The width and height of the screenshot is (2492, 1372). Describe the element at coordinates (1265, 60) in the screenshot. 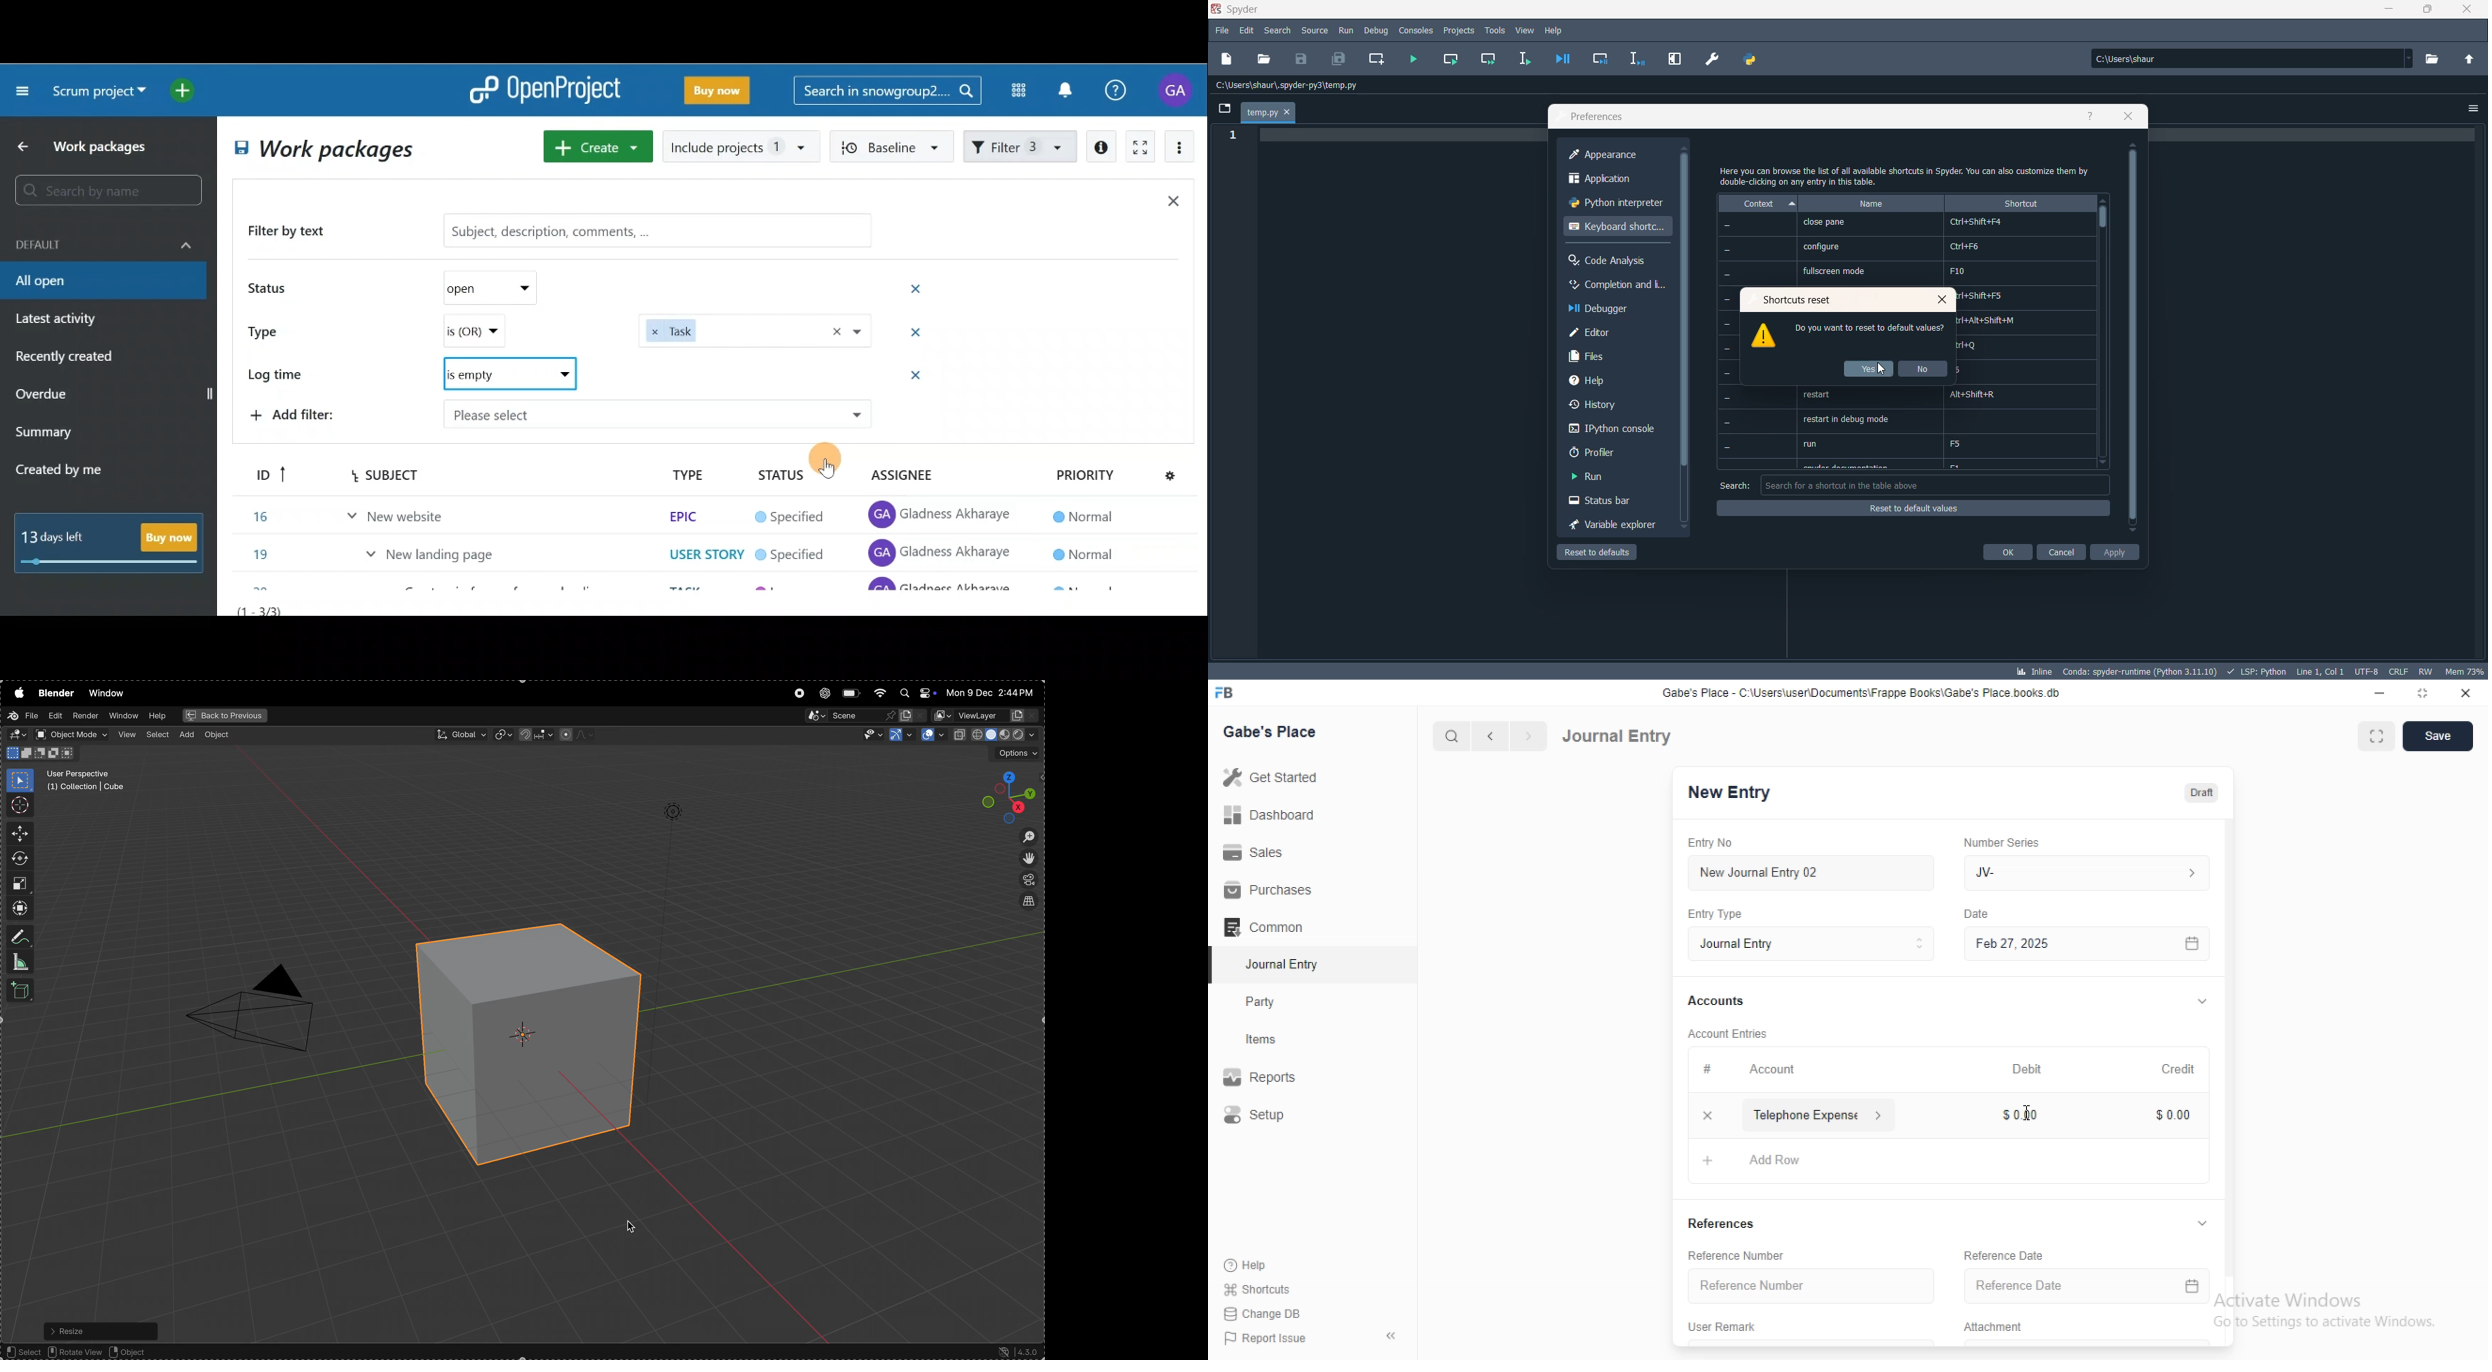

I see `open ` at that location.